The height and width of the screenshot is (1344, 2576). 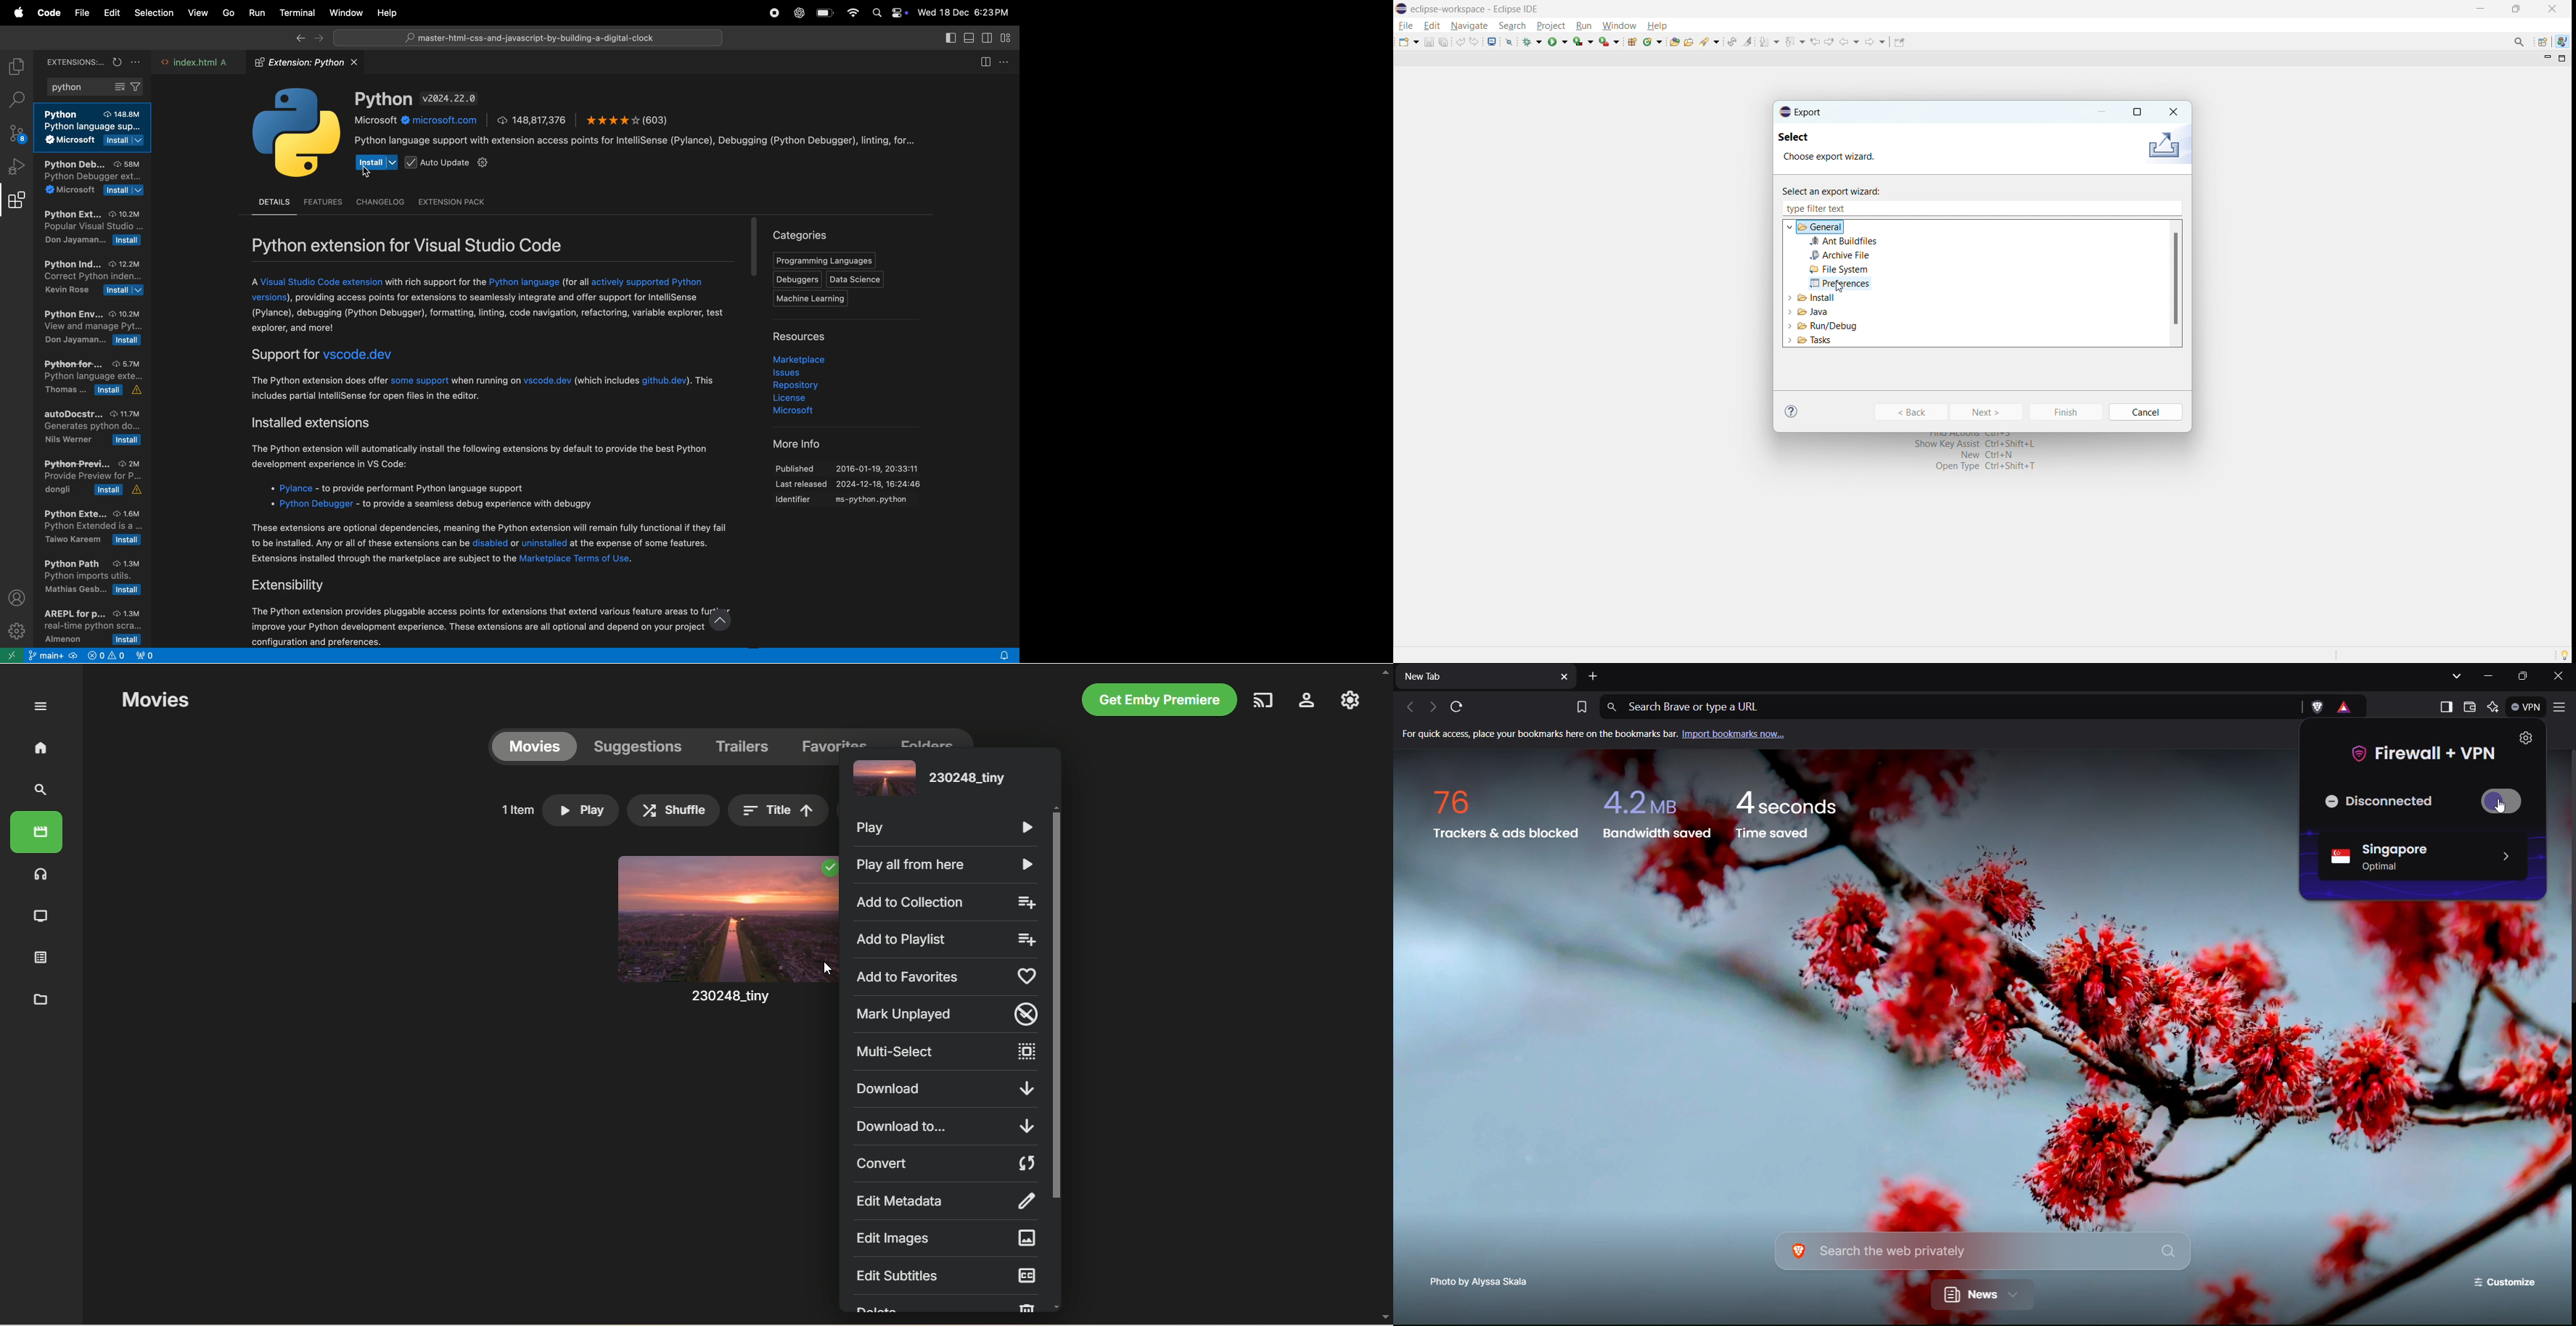 I want to click on Add new tab, so click(x=1594, y=677).